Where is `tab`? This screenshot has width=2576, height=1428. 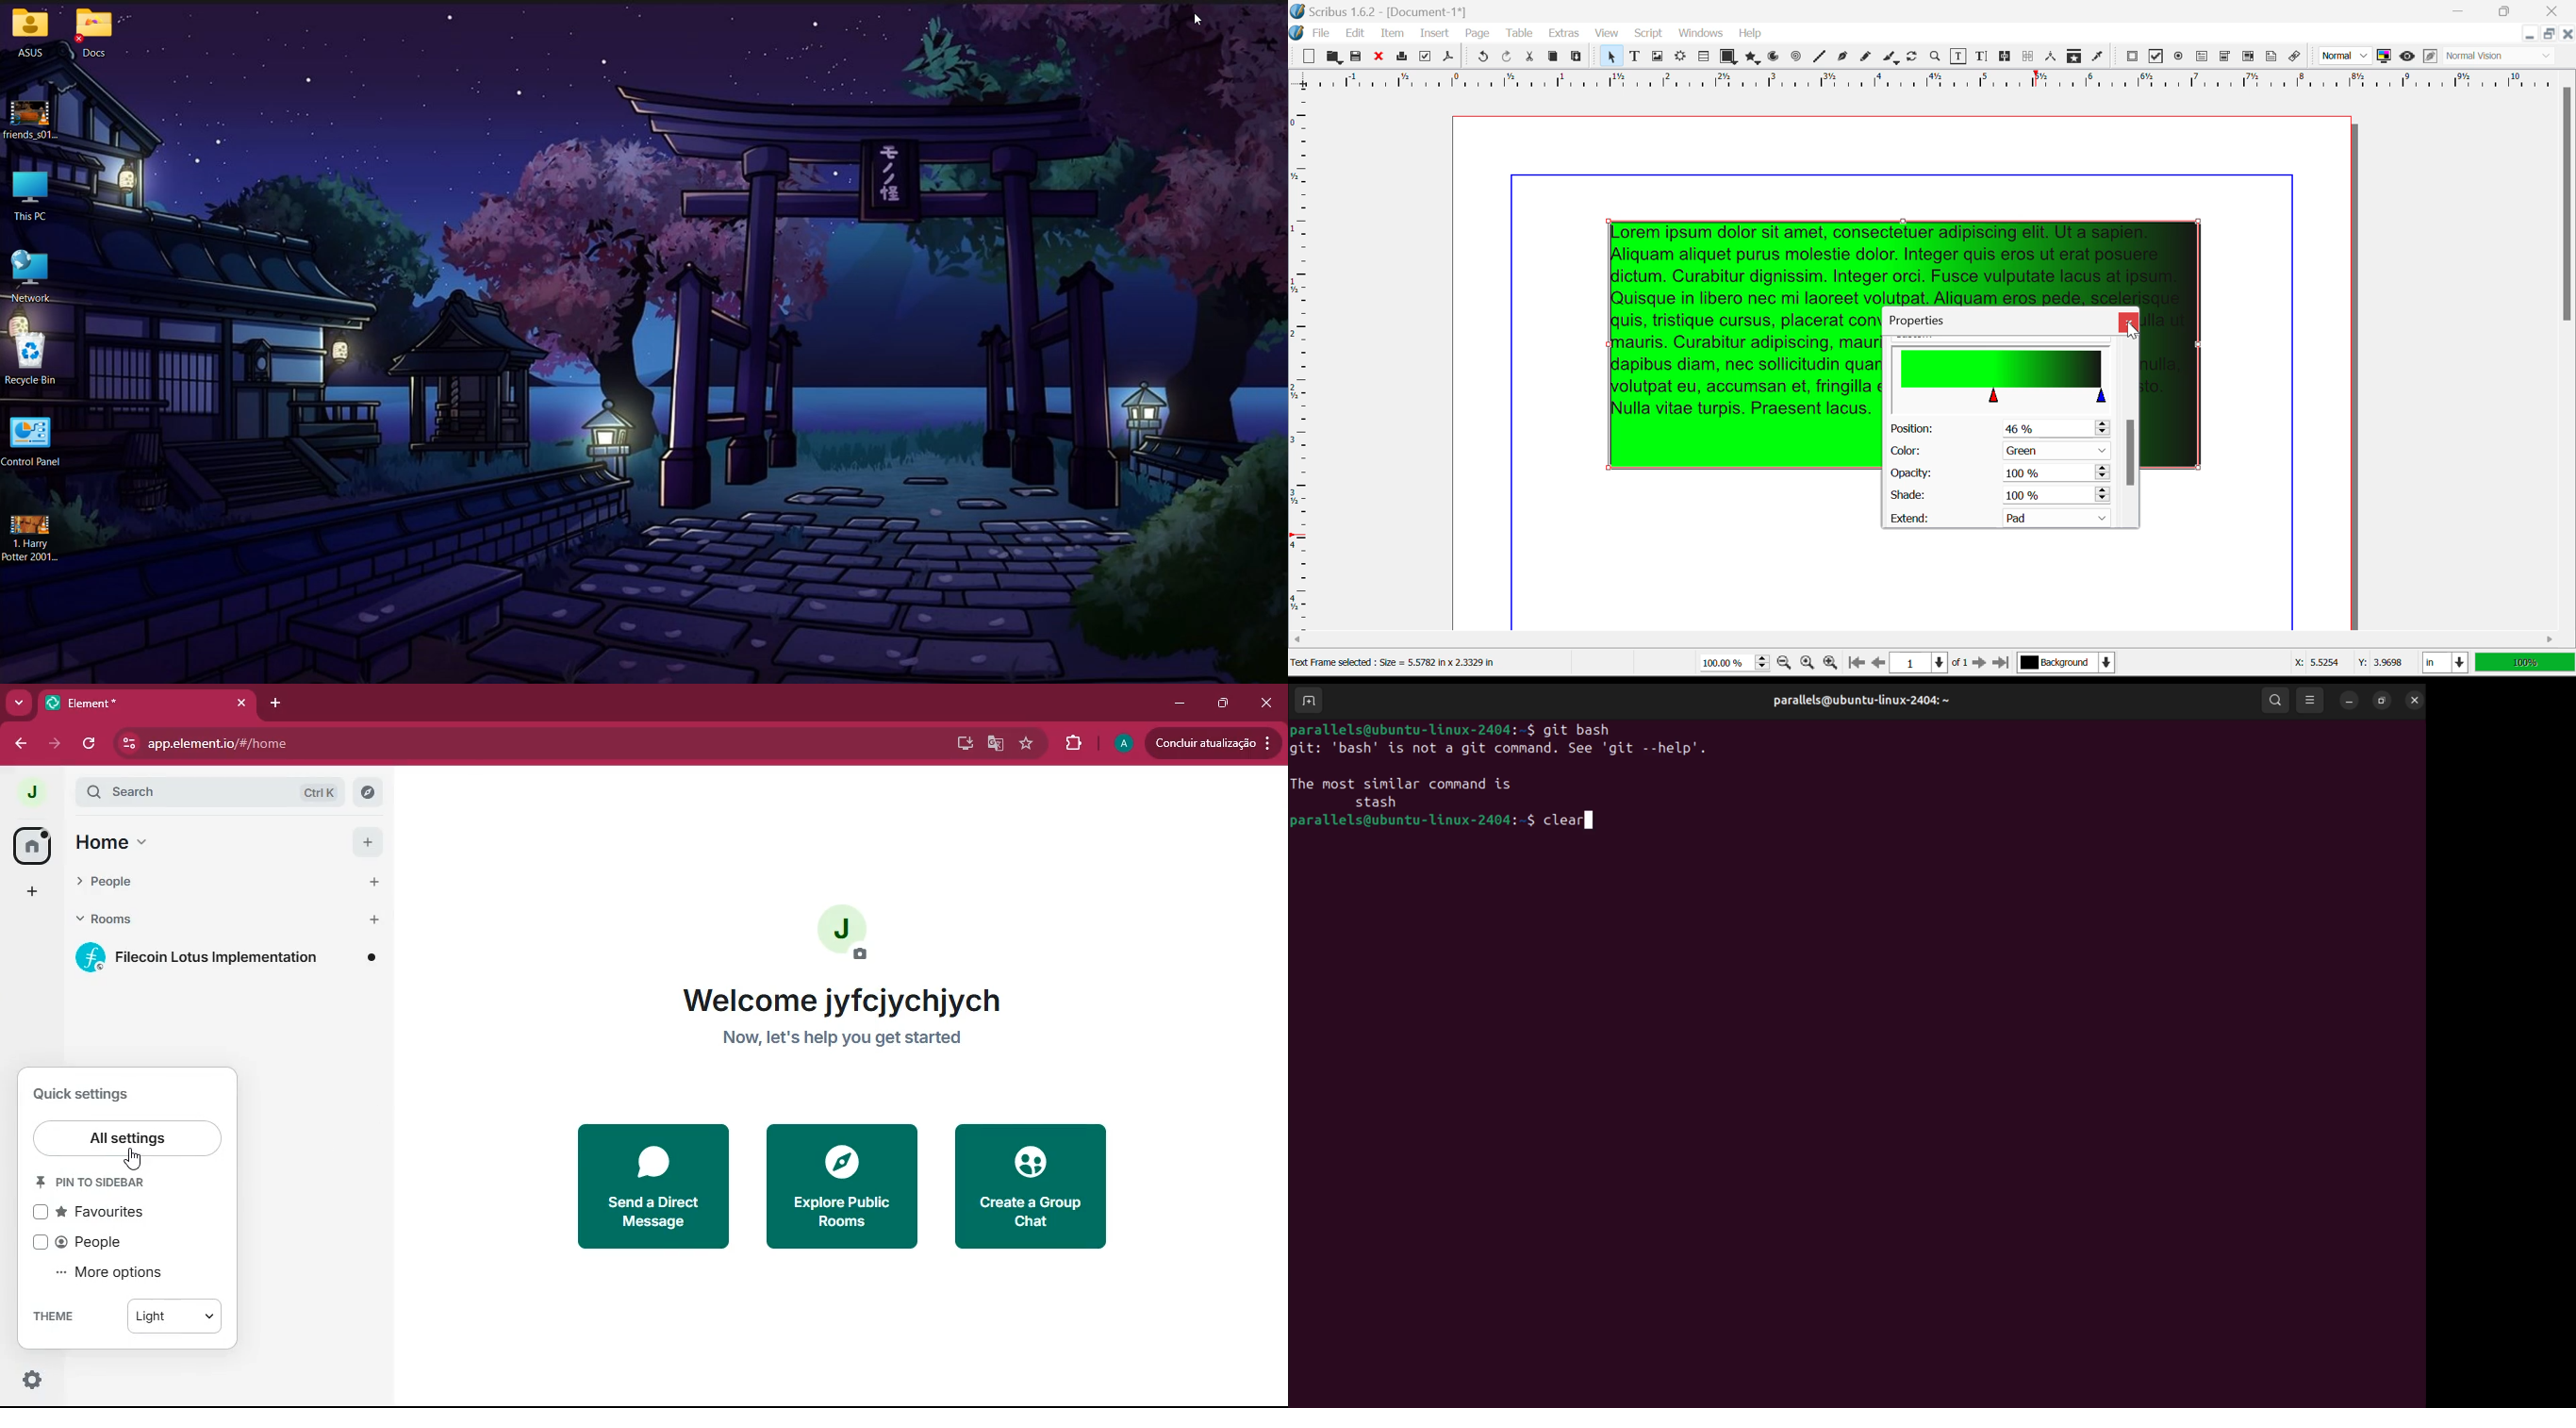
tab is located at coordinates (124, 703).